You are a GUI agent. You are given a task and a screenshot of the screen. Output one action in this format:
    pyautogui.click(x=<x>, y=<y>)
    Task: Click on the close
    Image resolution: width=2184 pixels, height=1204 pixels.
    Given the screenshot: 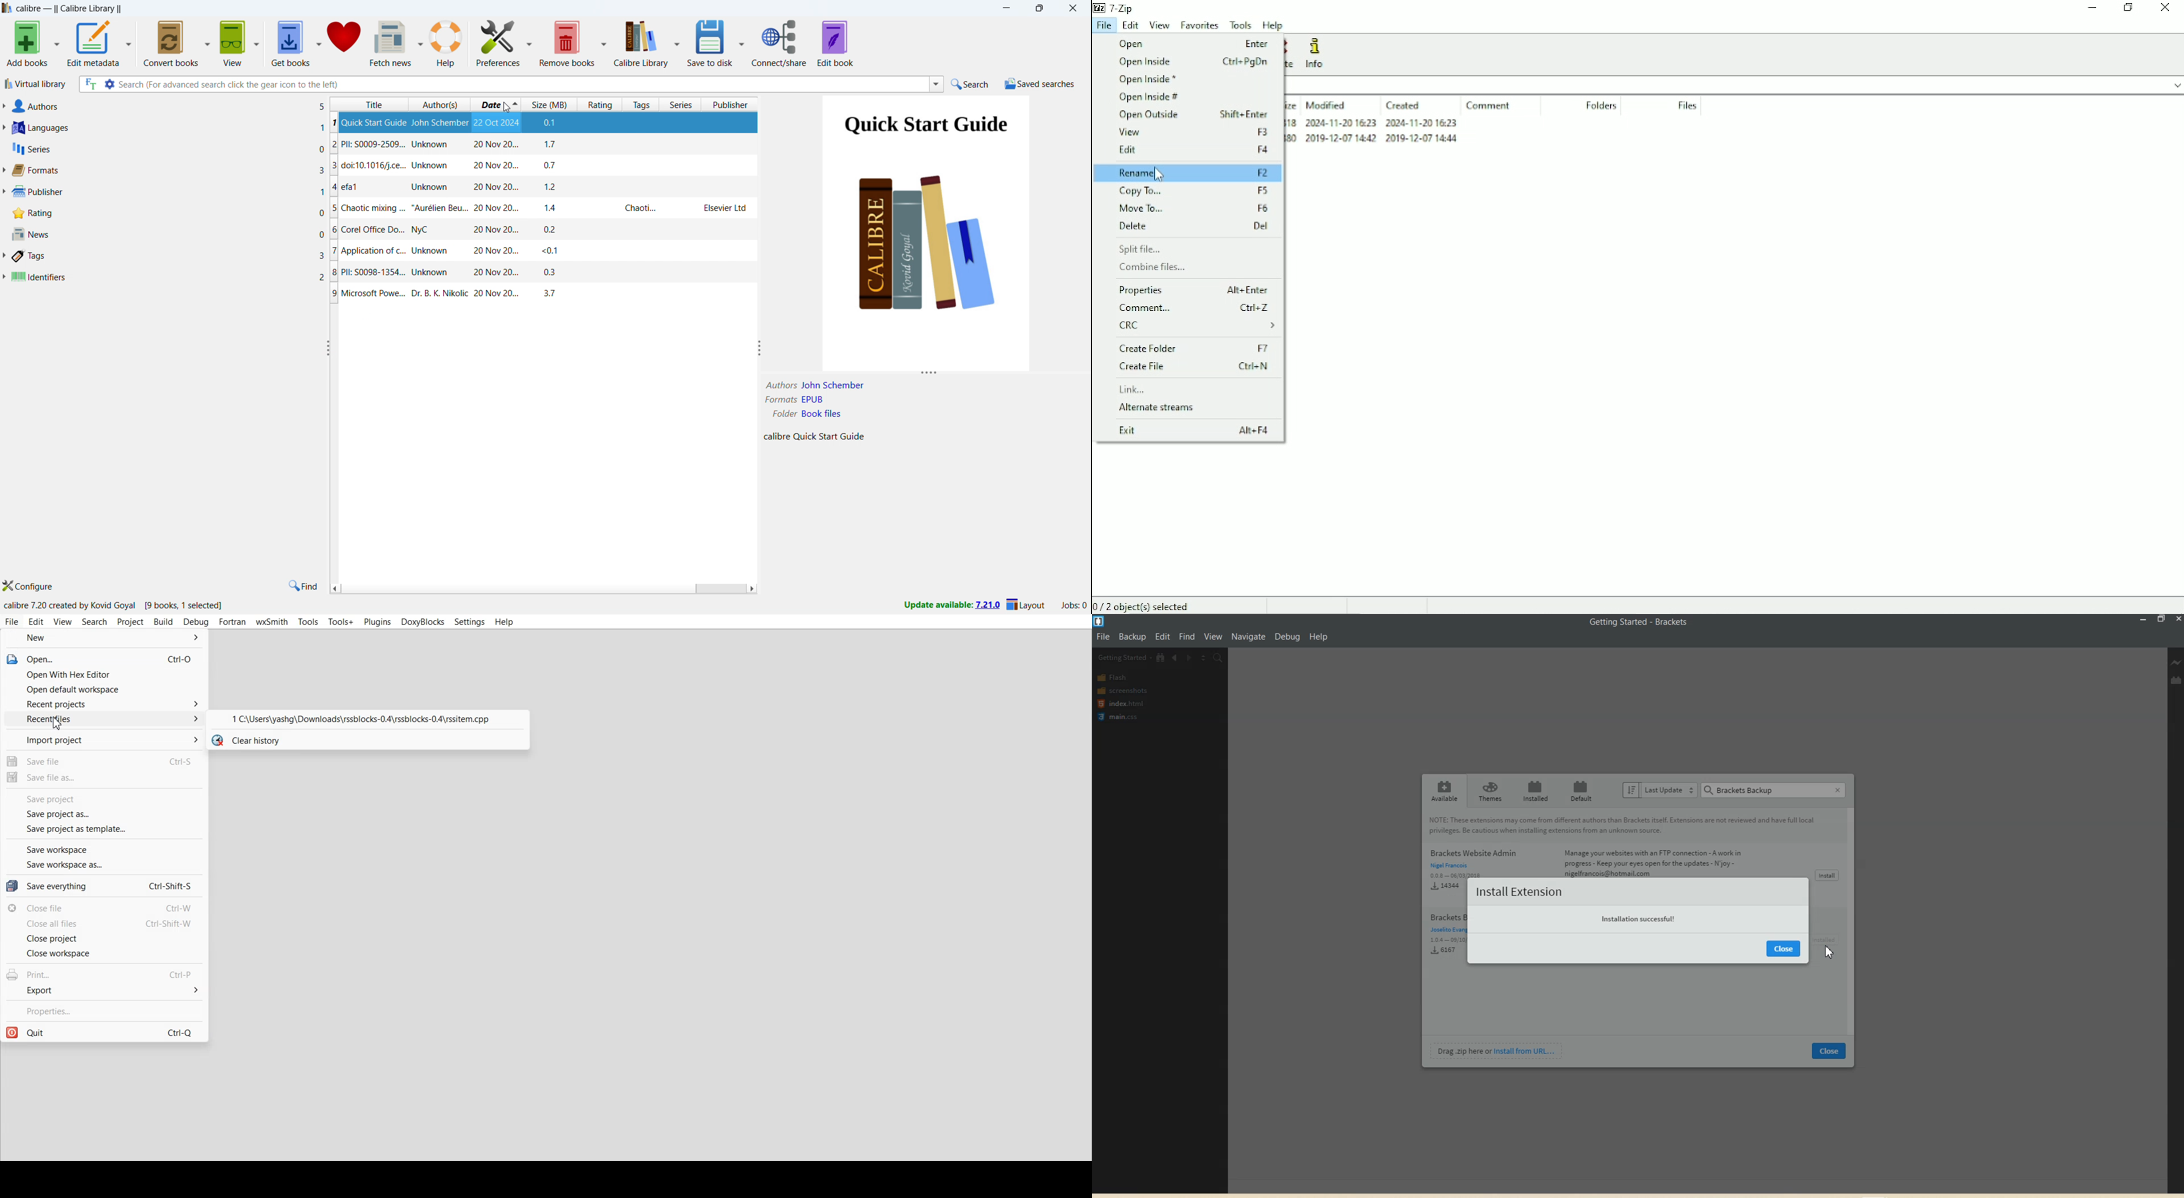 What is the action you would take?
    pyautogui.click(x=1071, y=9)
    